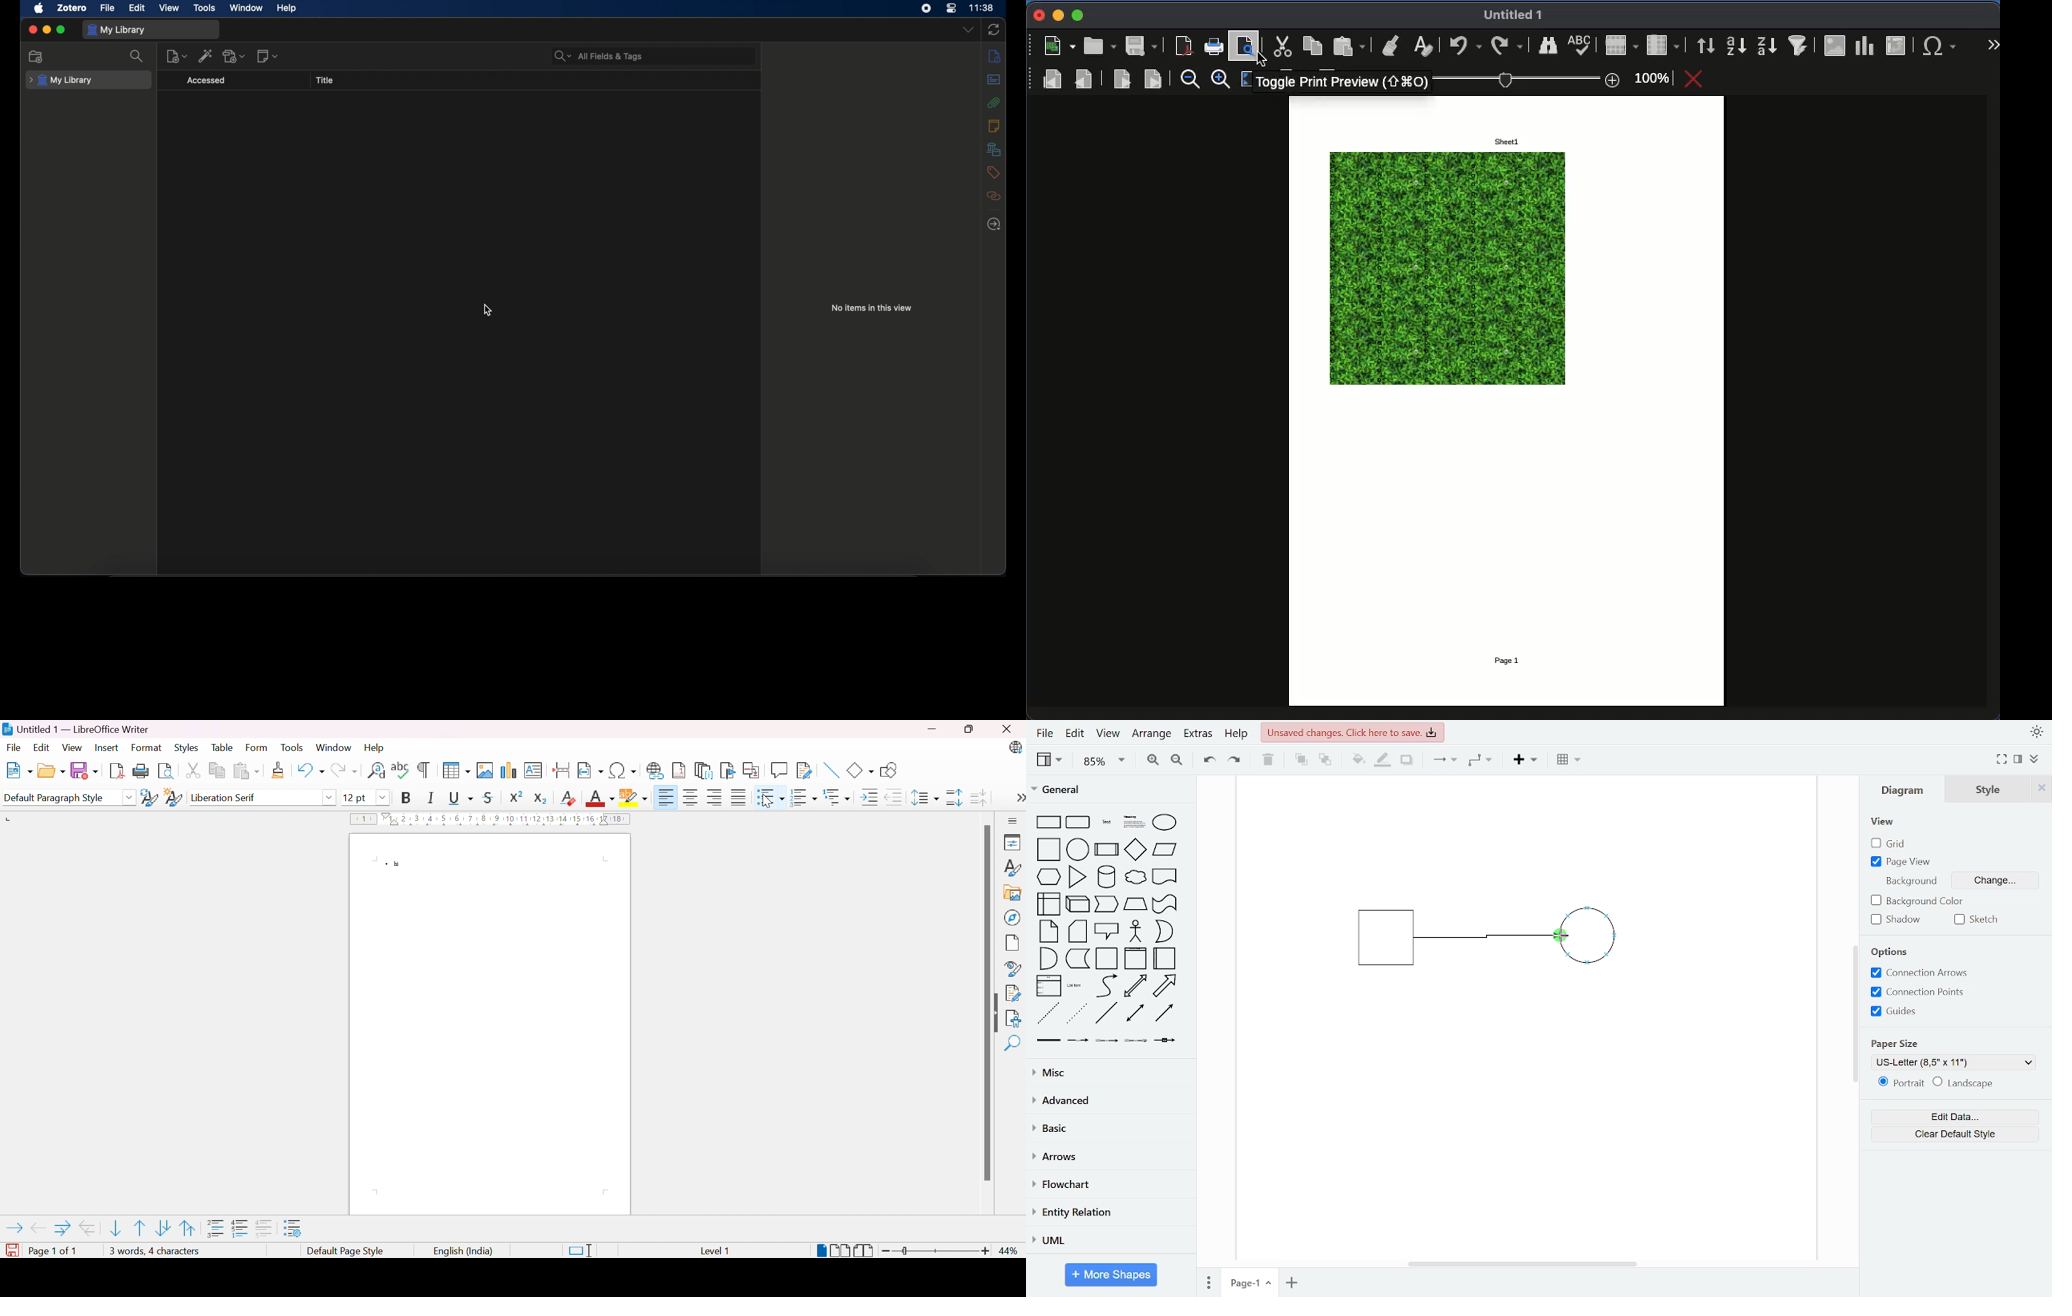  Describe the element at coordinates (804, 770) in the screenshot. I see `Show track changes functions` at that location.